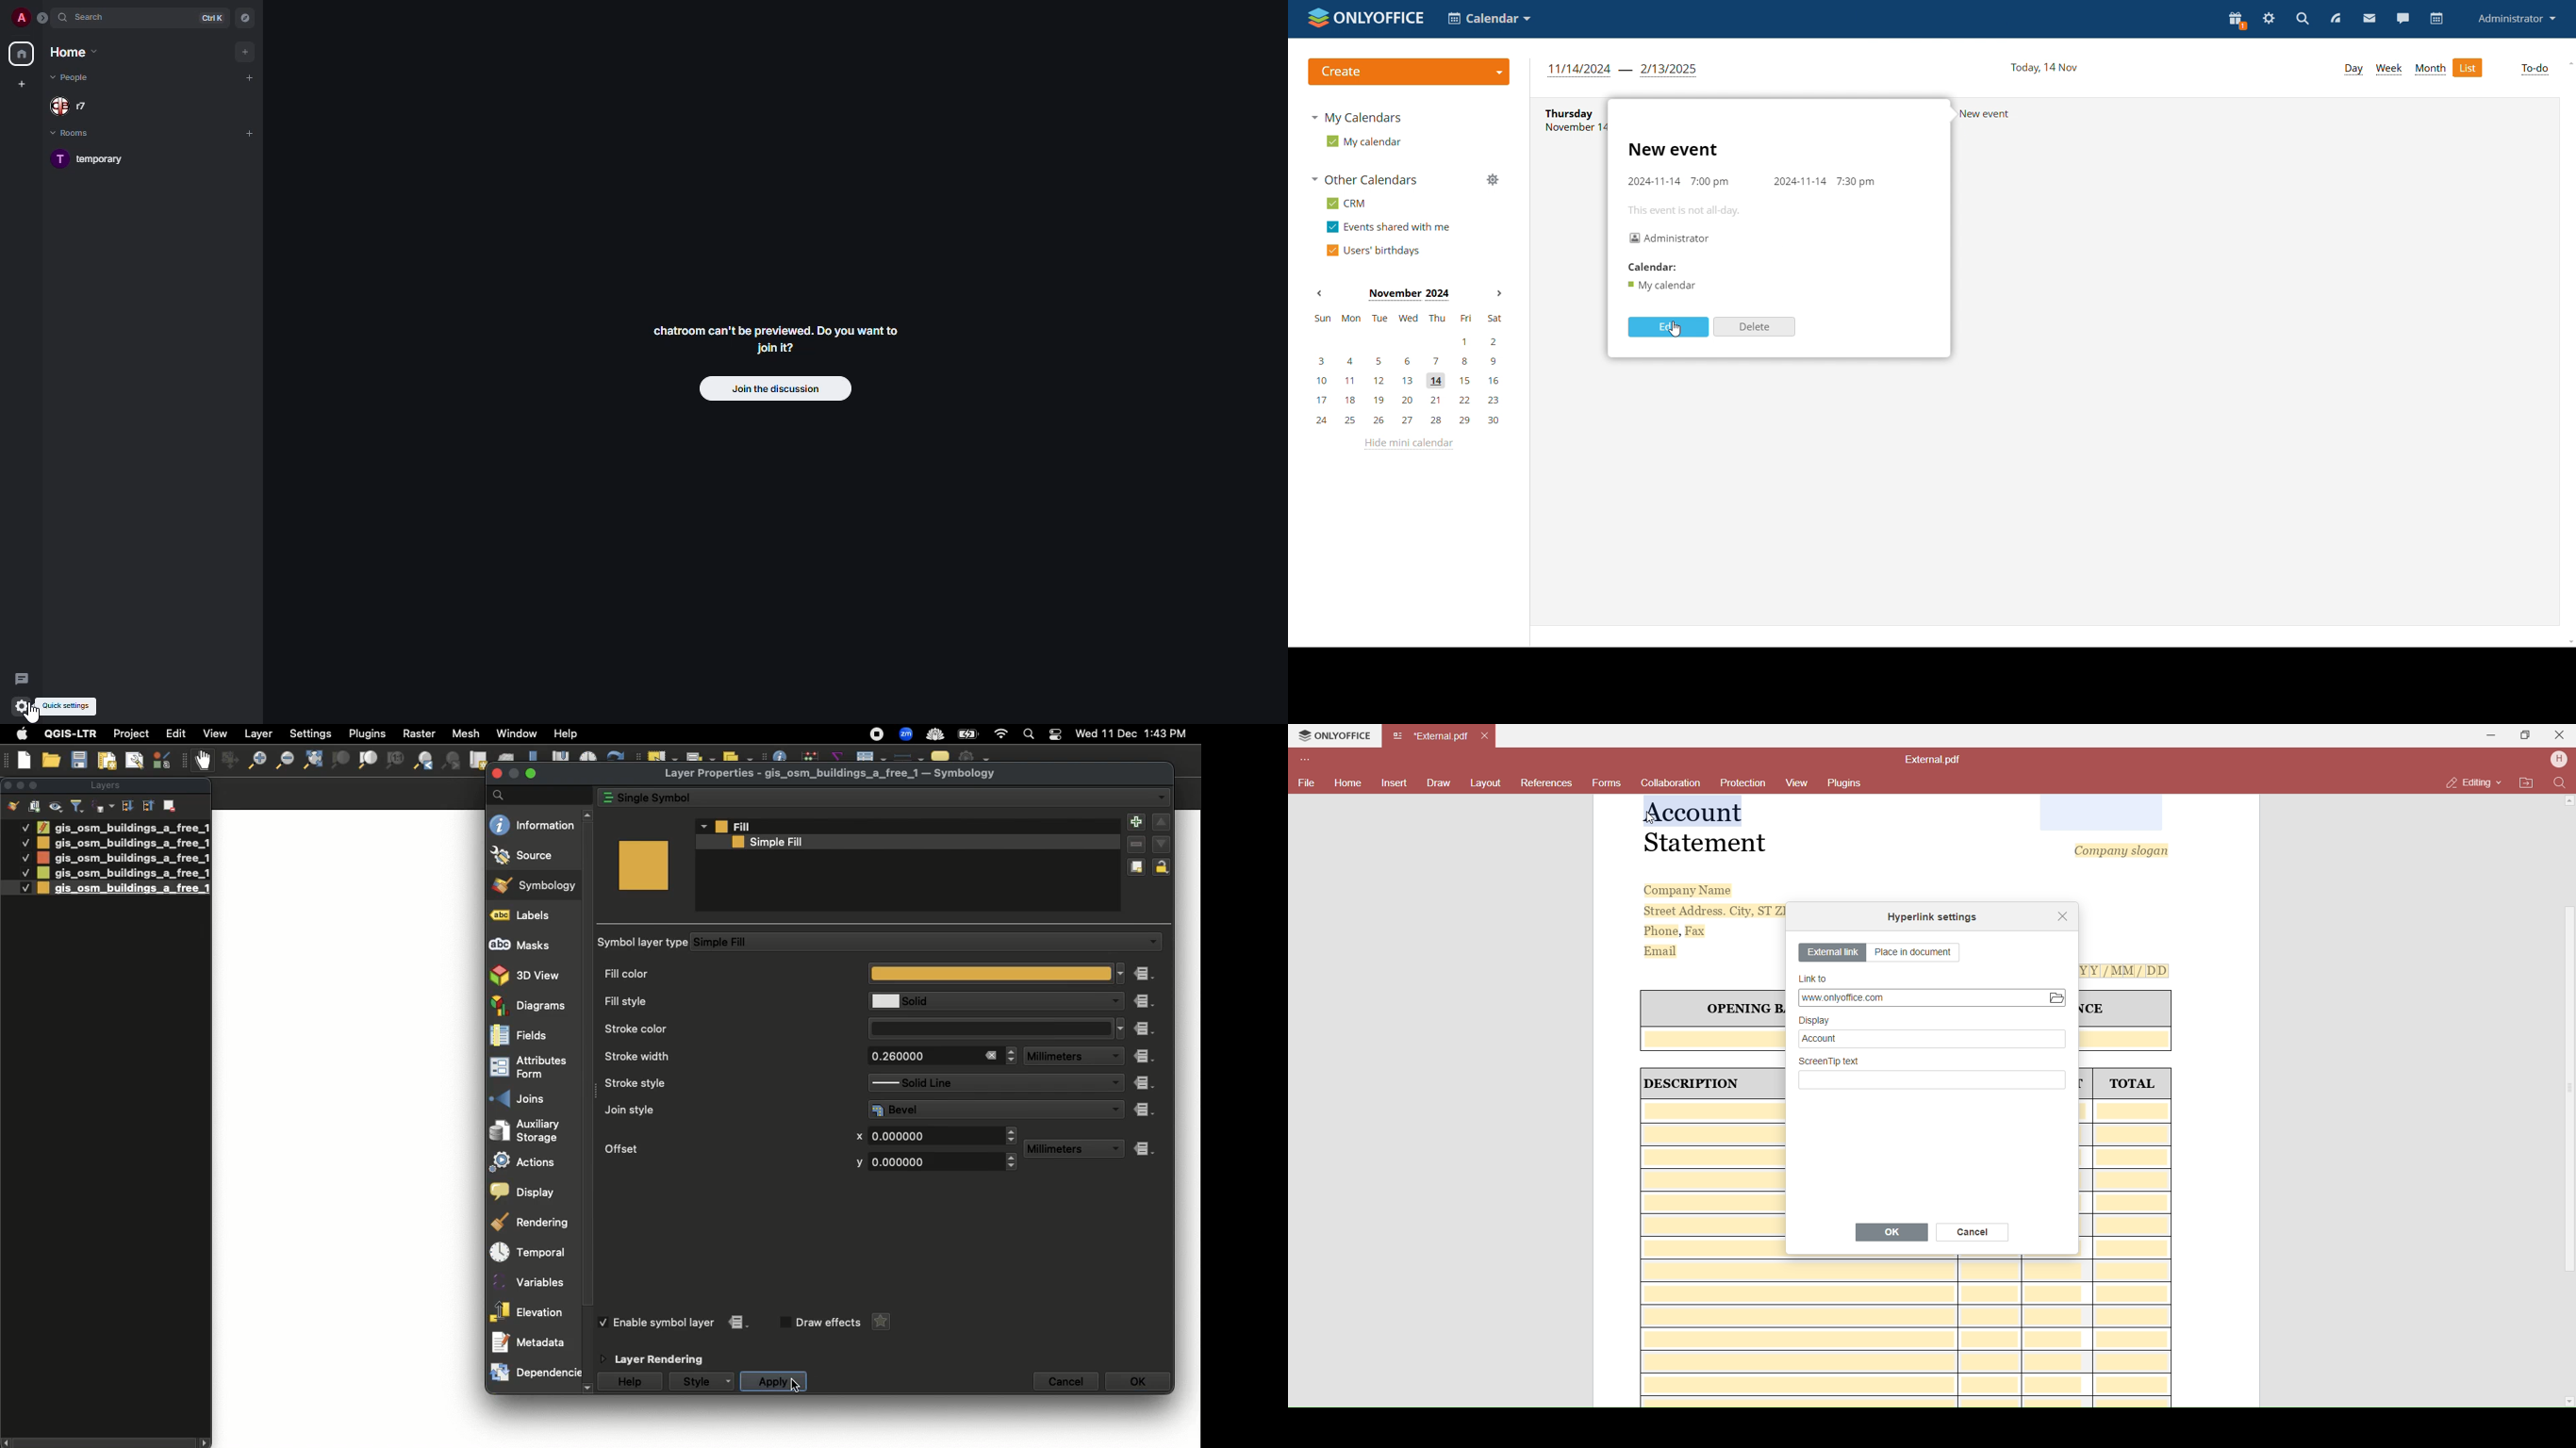 This screenshot has width=2576, height=1456. I want to click on , so click(8, 761).